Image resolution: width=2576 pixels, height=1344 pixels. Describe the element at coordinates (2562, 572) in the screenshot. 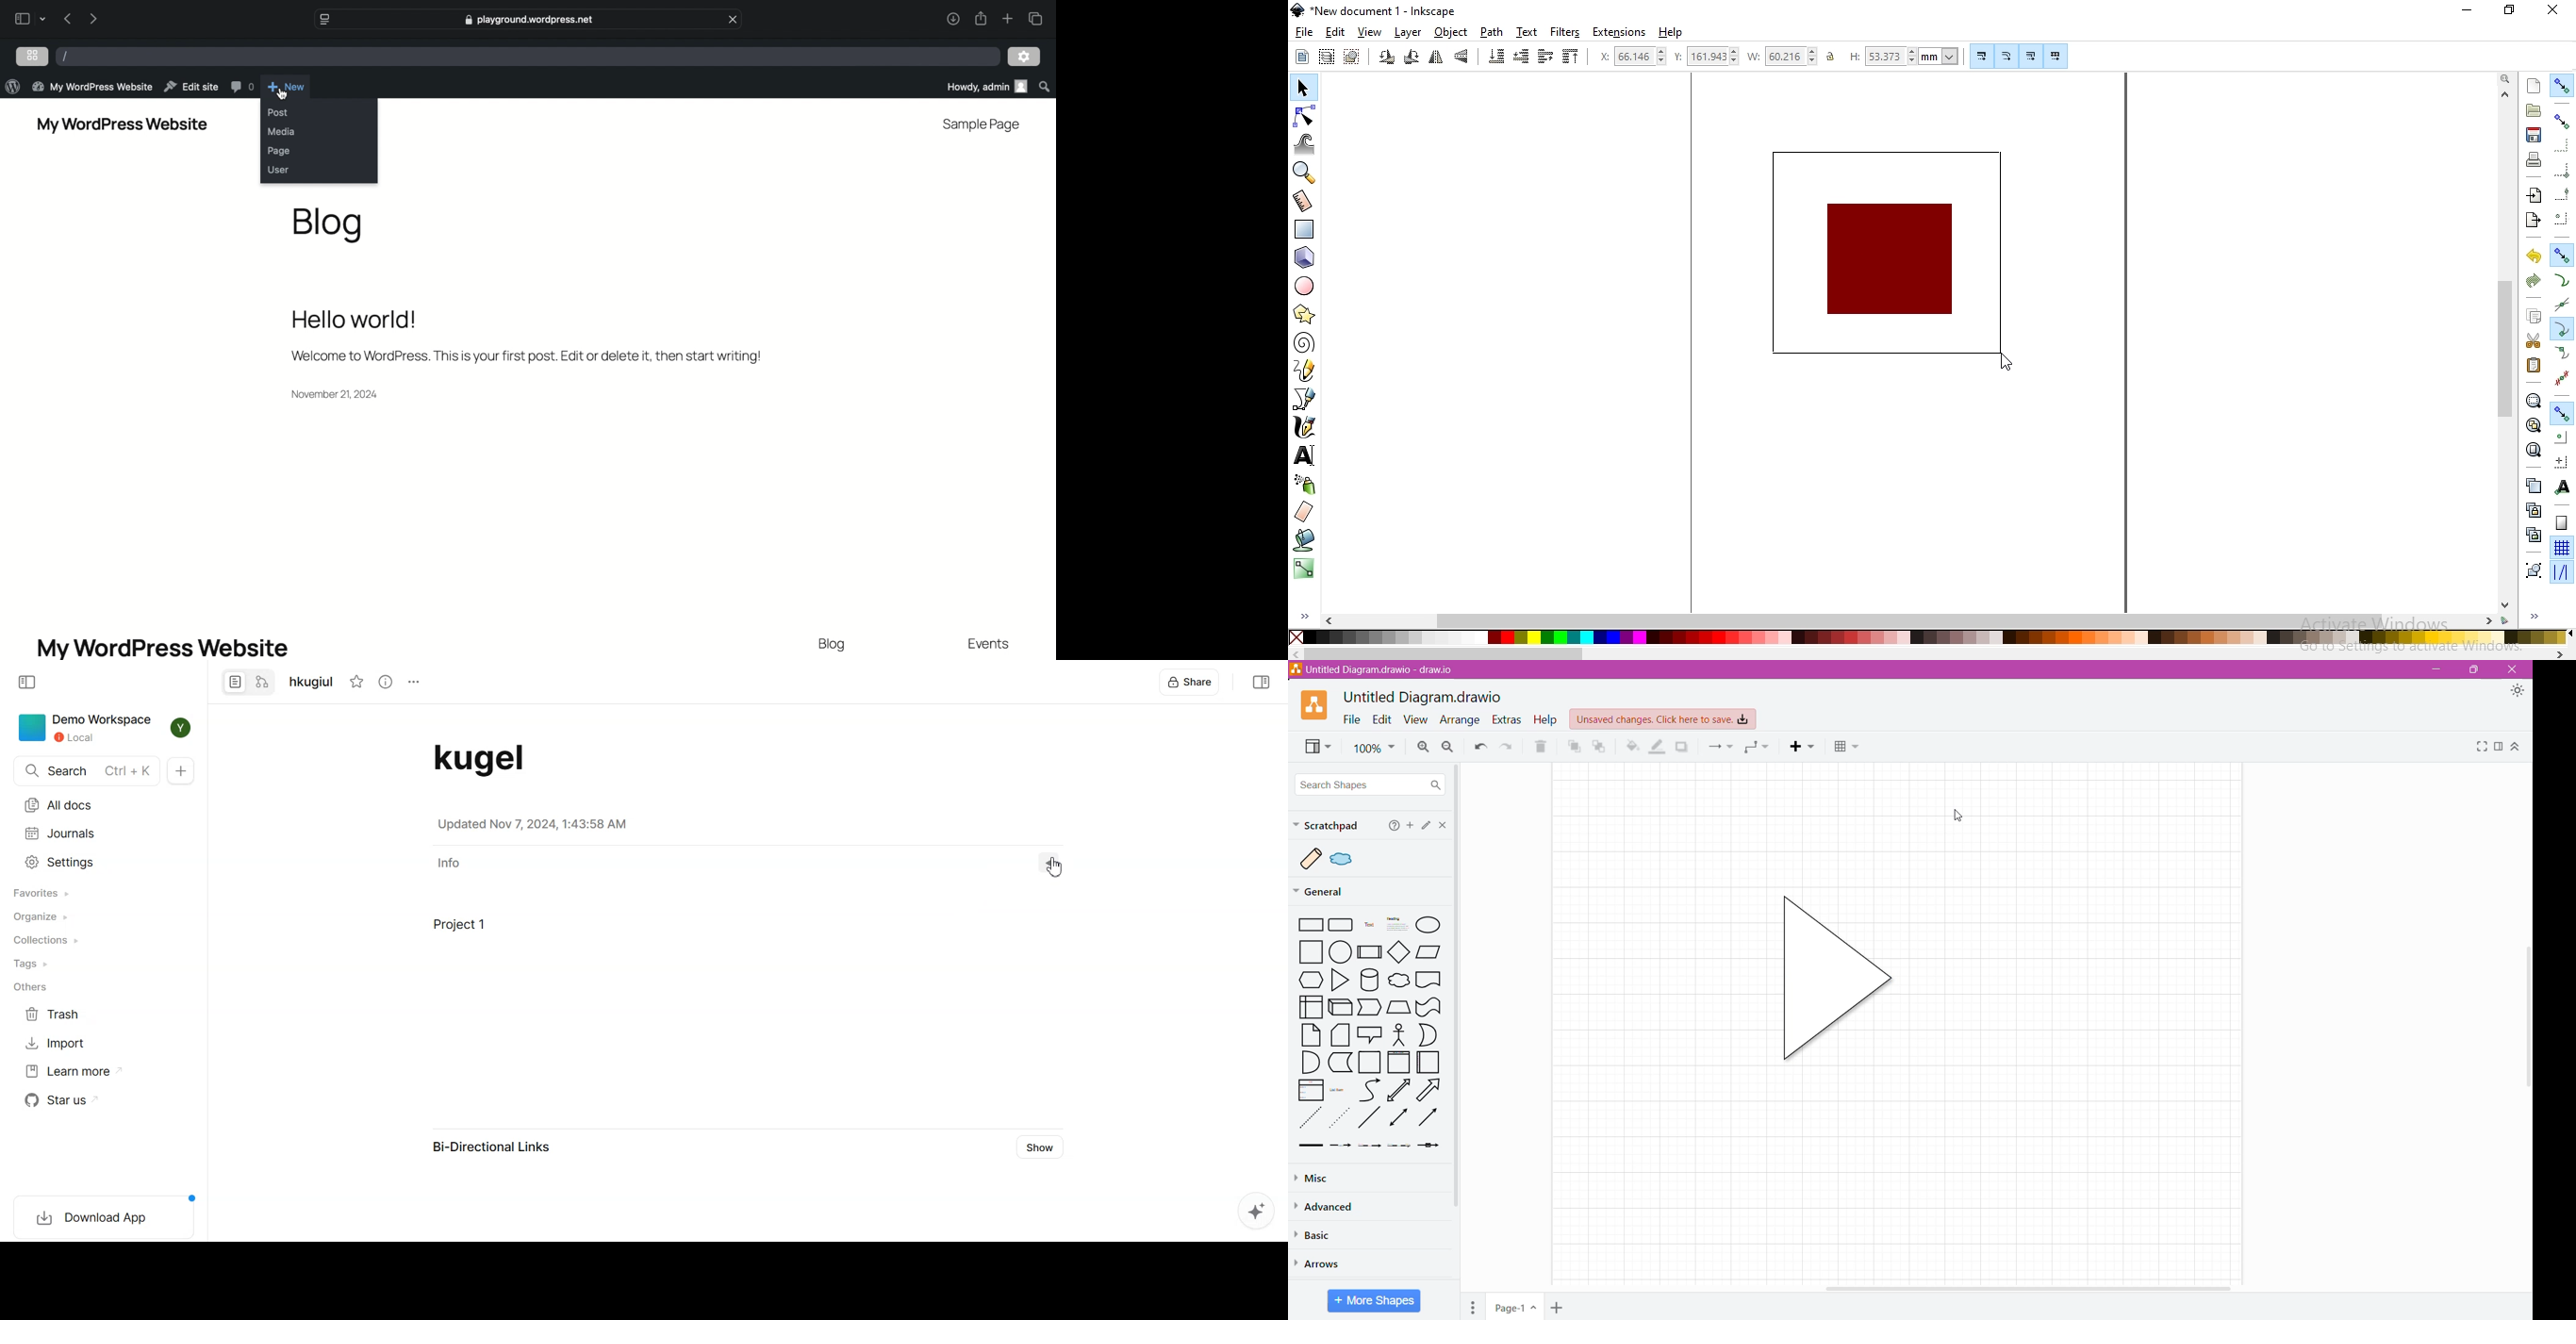

I see `snap guide` at that location.